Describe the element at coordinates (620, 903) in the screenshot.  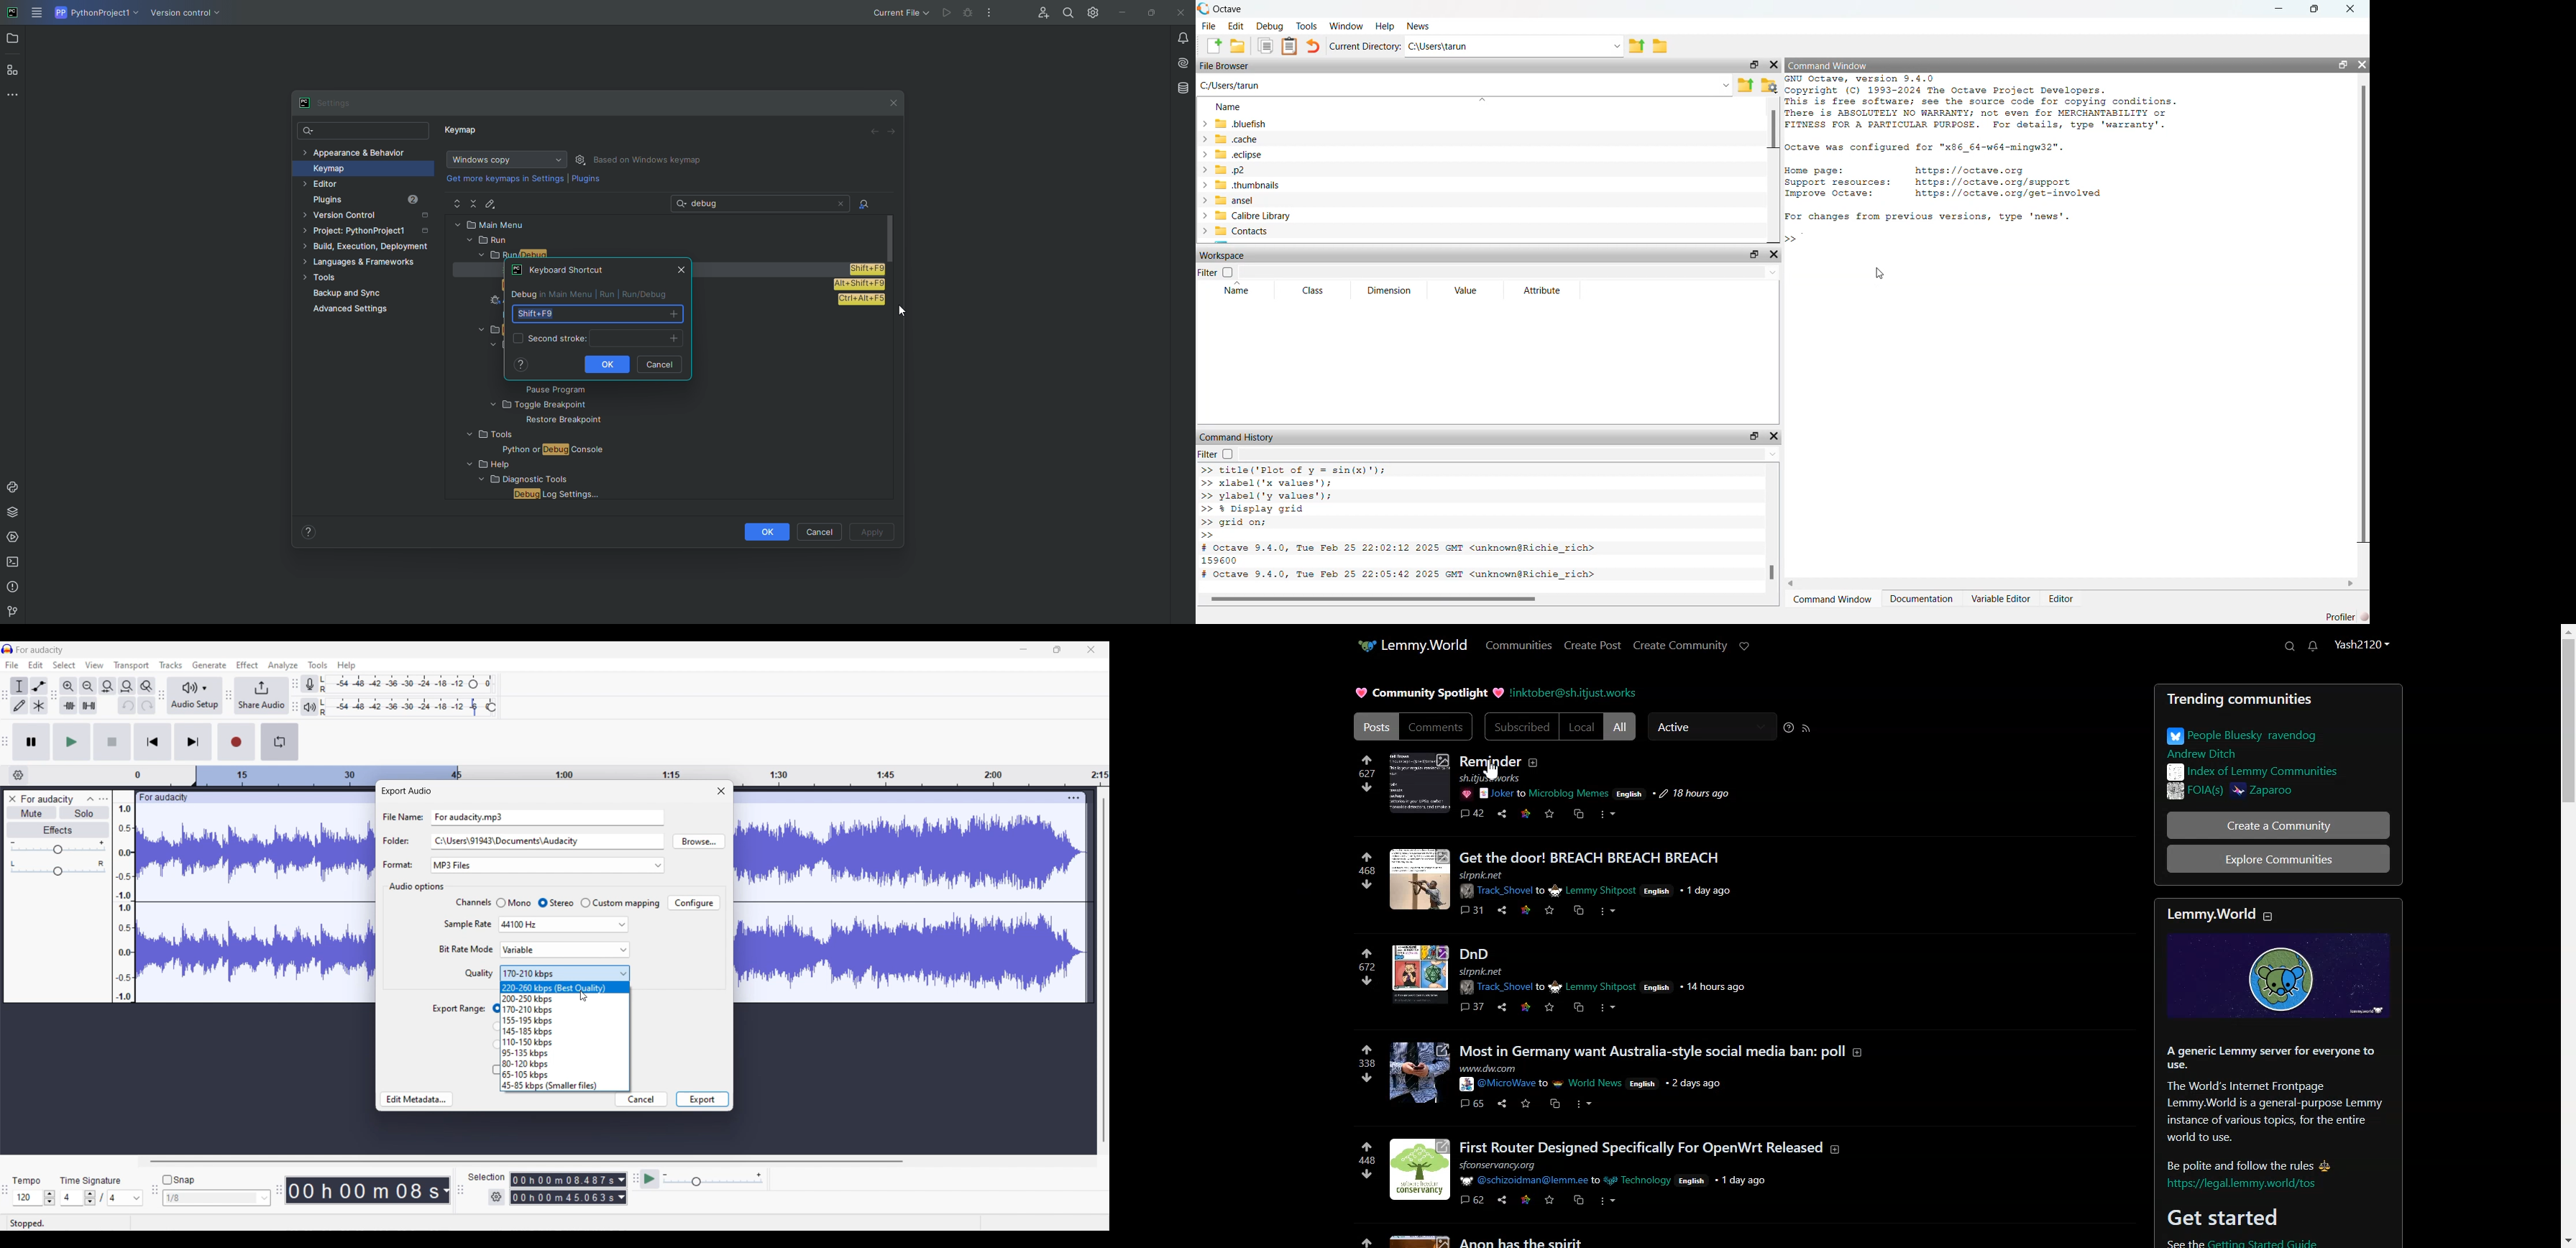
I see `Toggle for Custom mapping` at that location.